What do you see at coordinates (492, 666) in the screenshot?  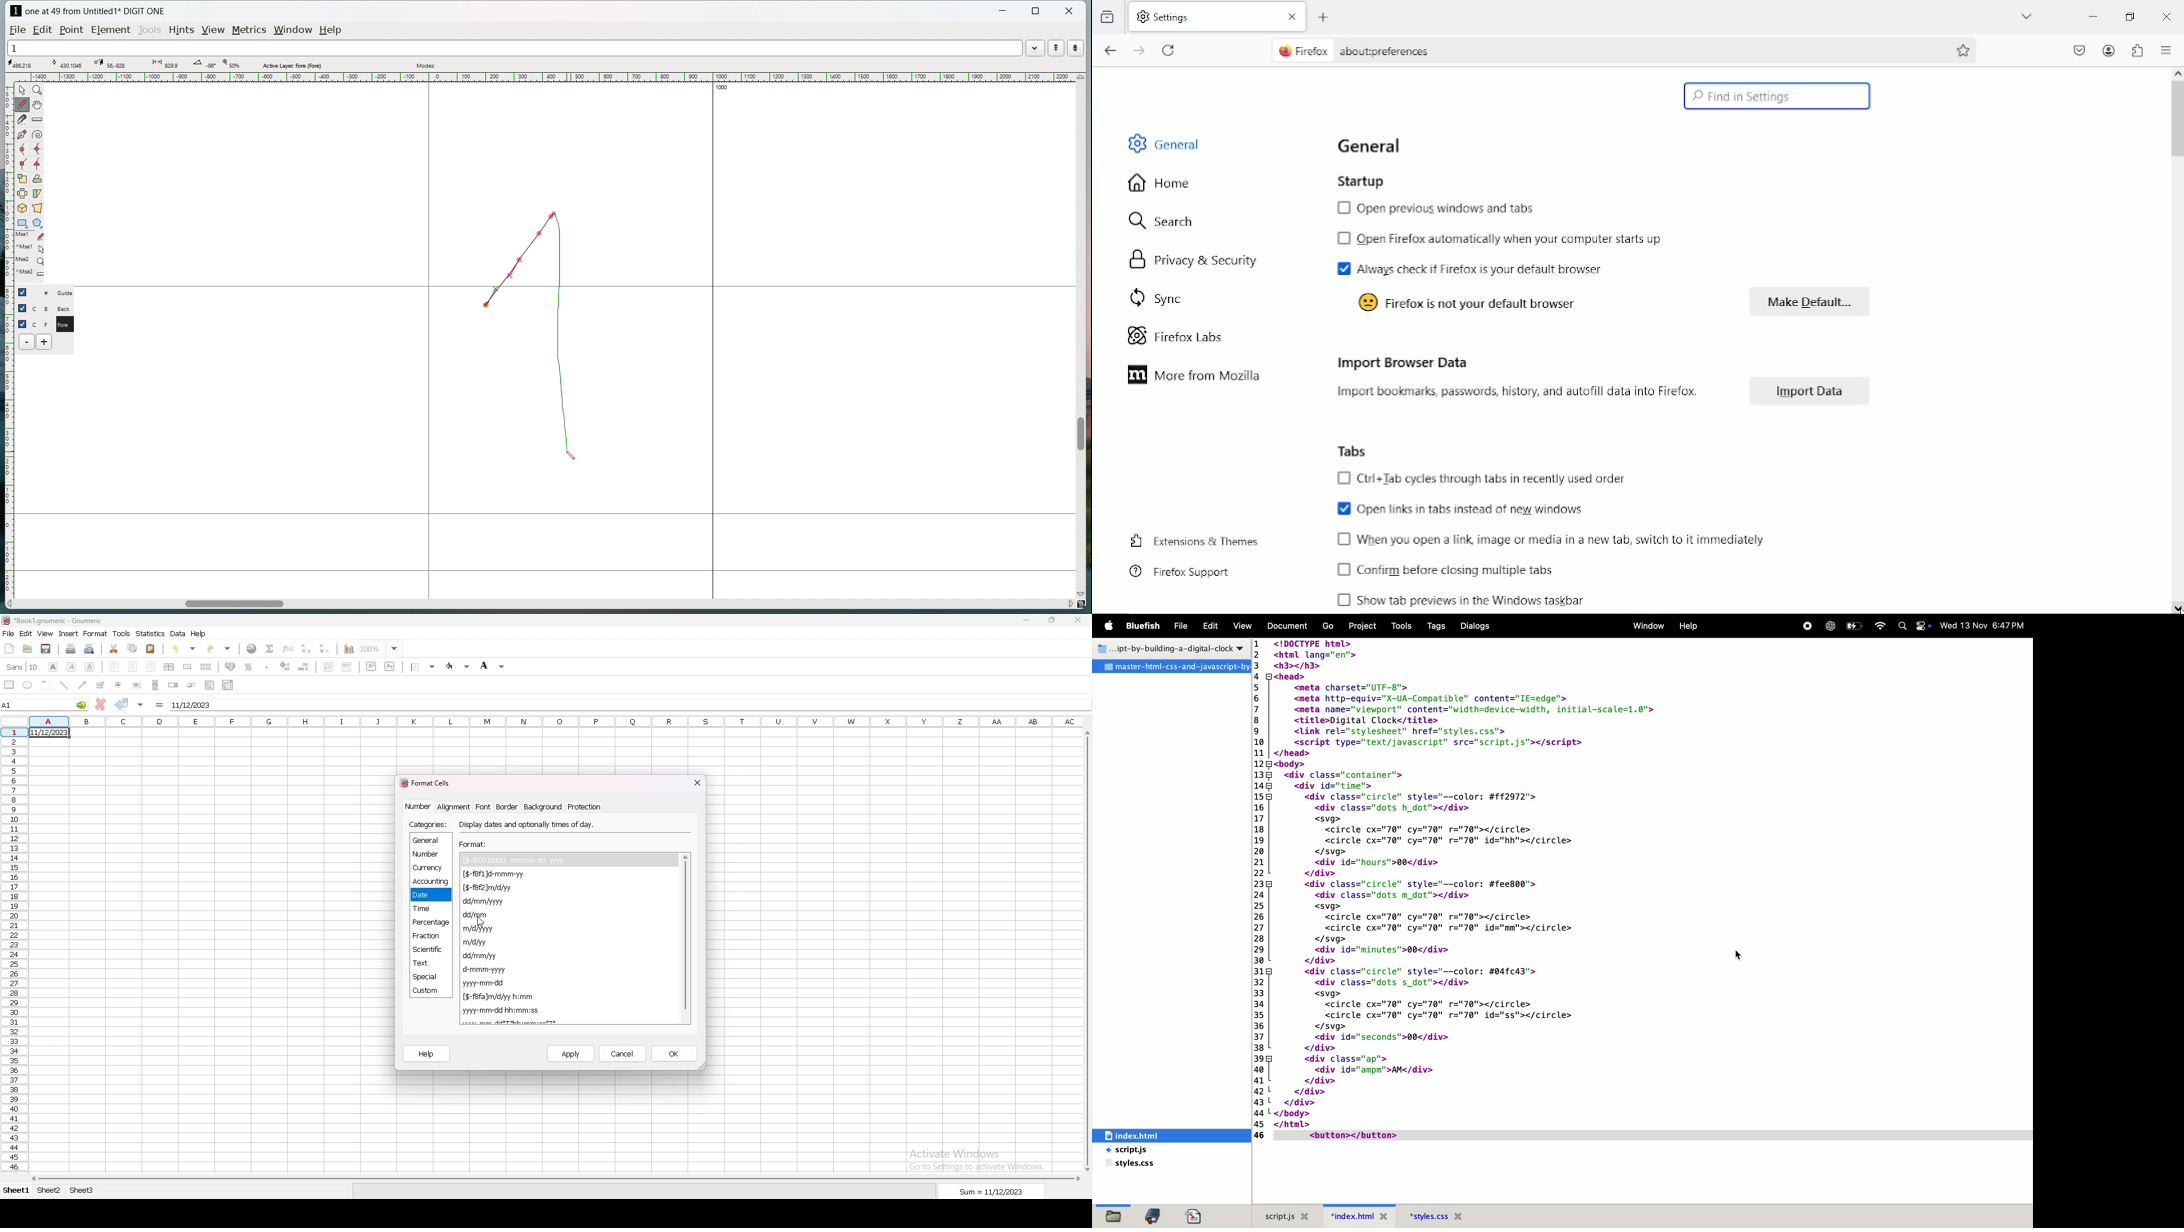 I see `background` at bounding box center [492, 666].